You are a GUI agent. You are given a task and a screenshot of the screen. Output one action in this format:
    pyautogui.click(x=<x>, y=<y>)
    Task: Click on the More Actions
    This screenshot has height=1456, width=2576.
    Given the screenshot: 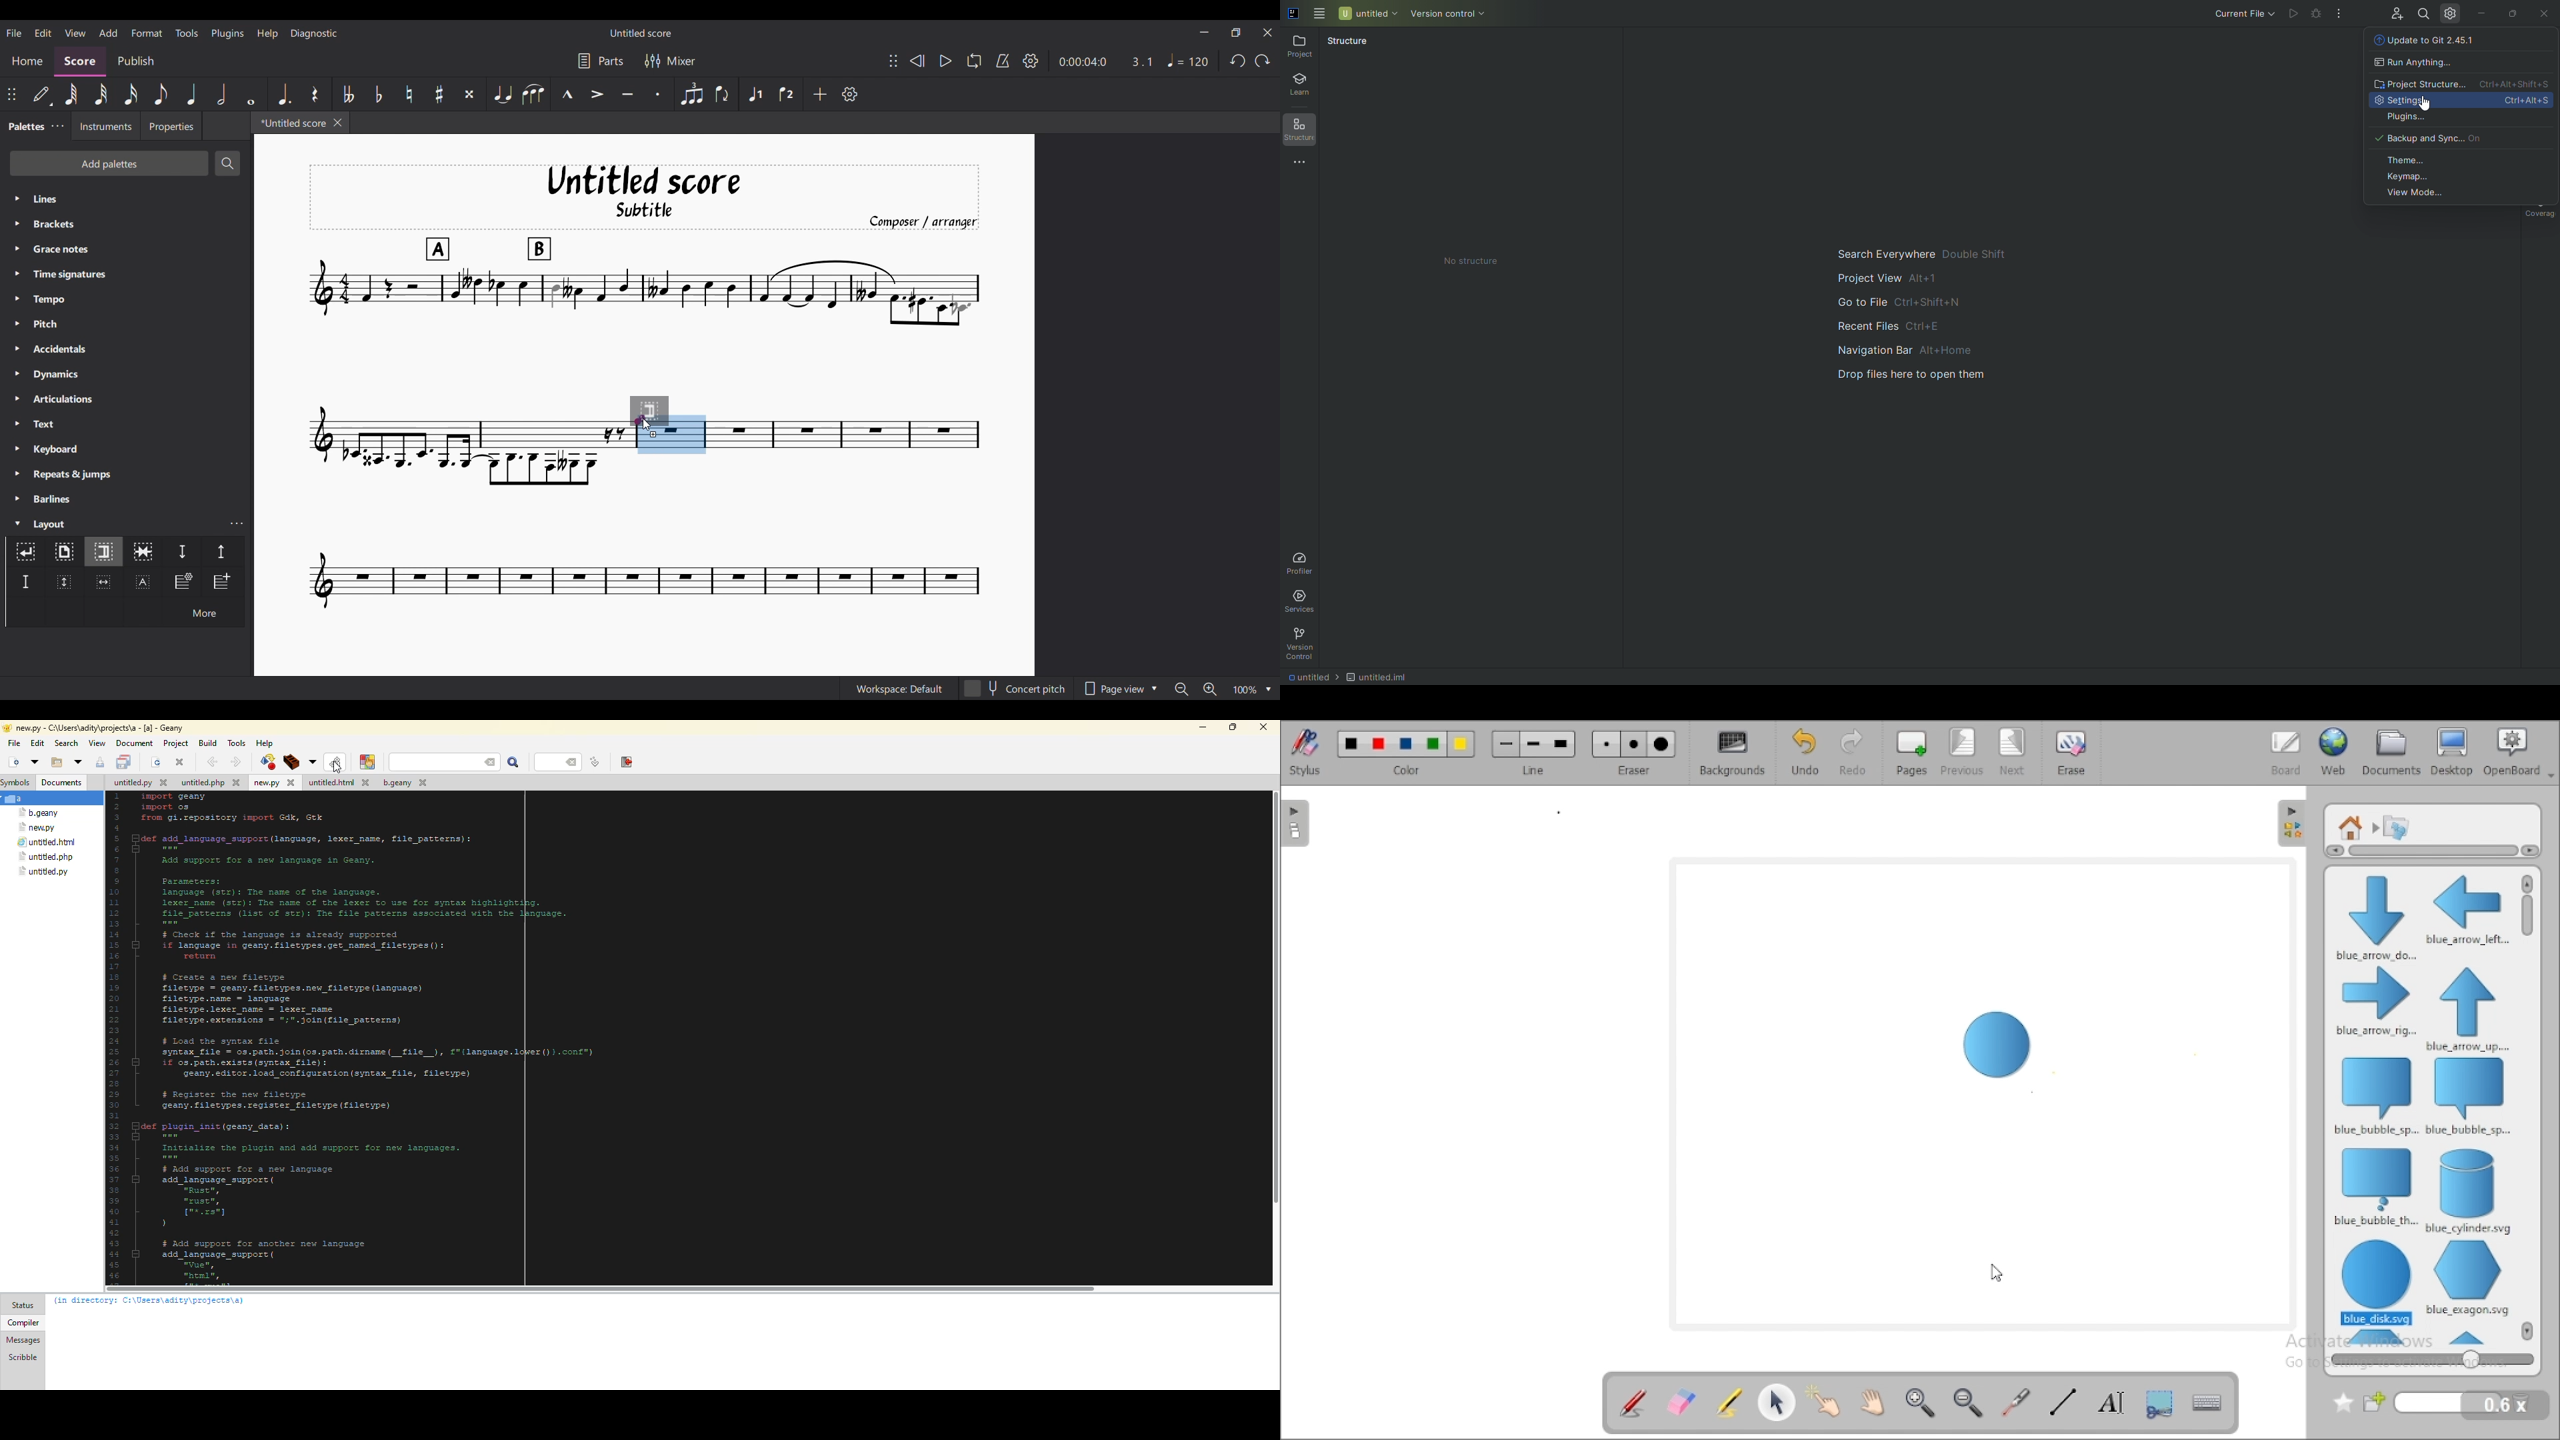 What is the action you would take?
    pyautogui.click(x=2340, y=15)
    